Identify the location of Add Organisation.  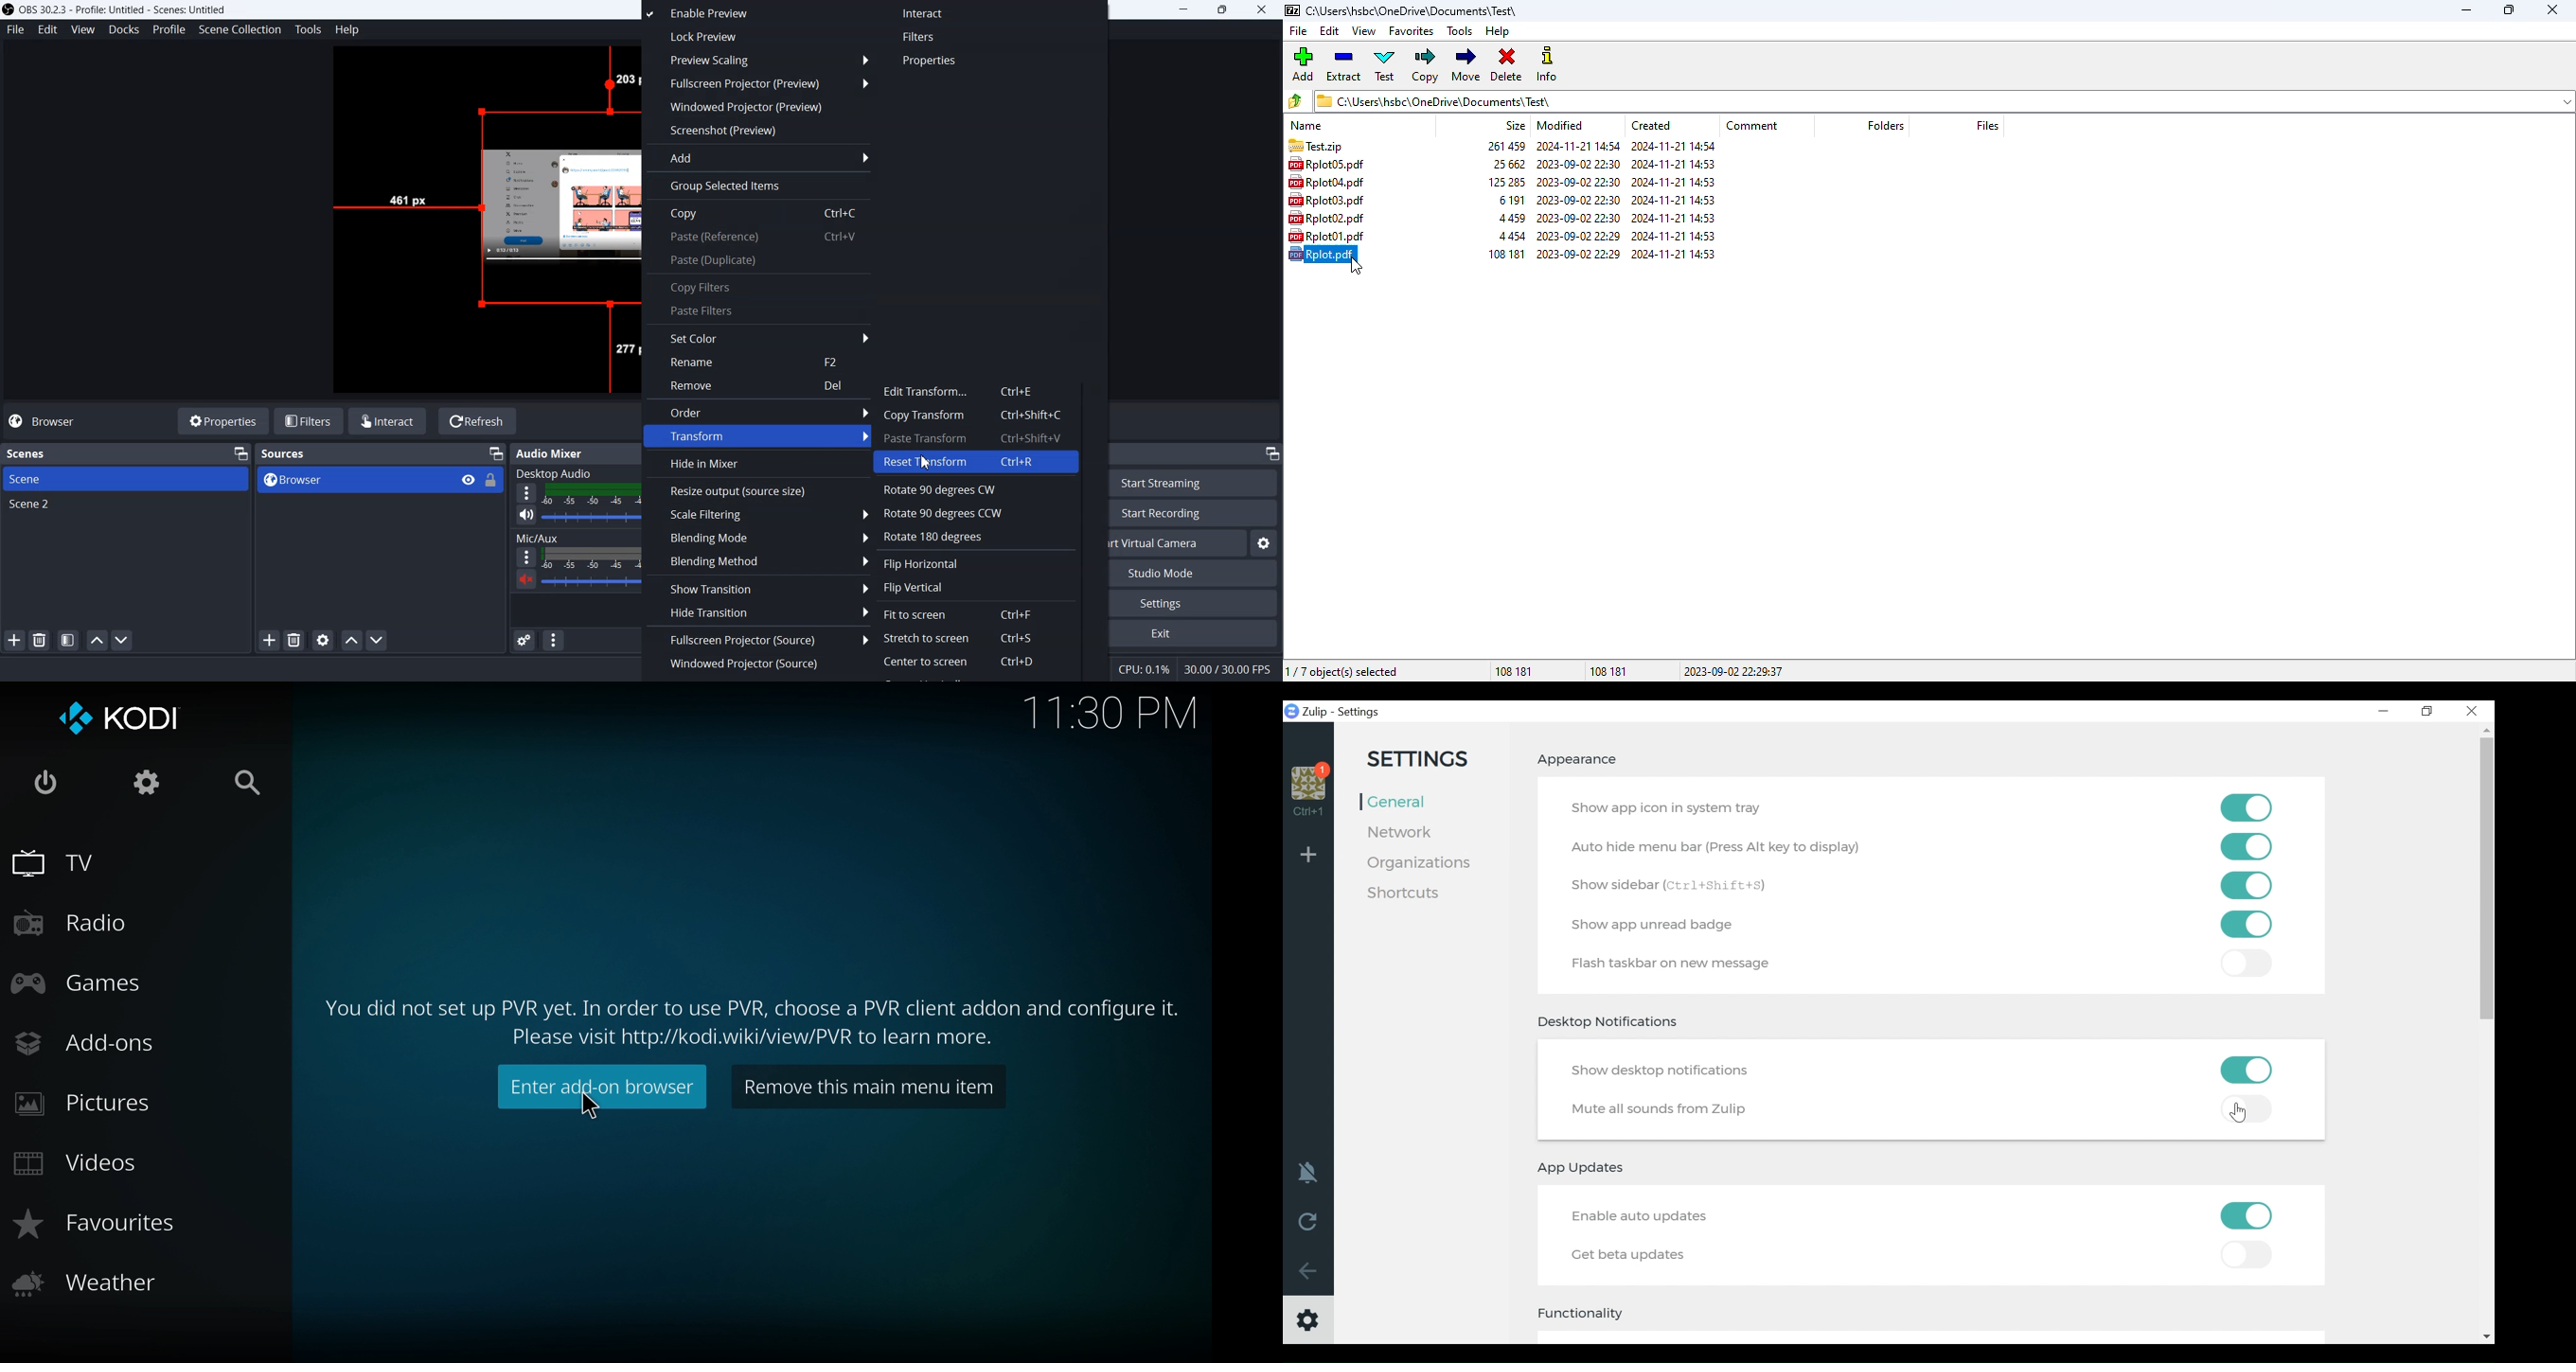
(1309, 853).